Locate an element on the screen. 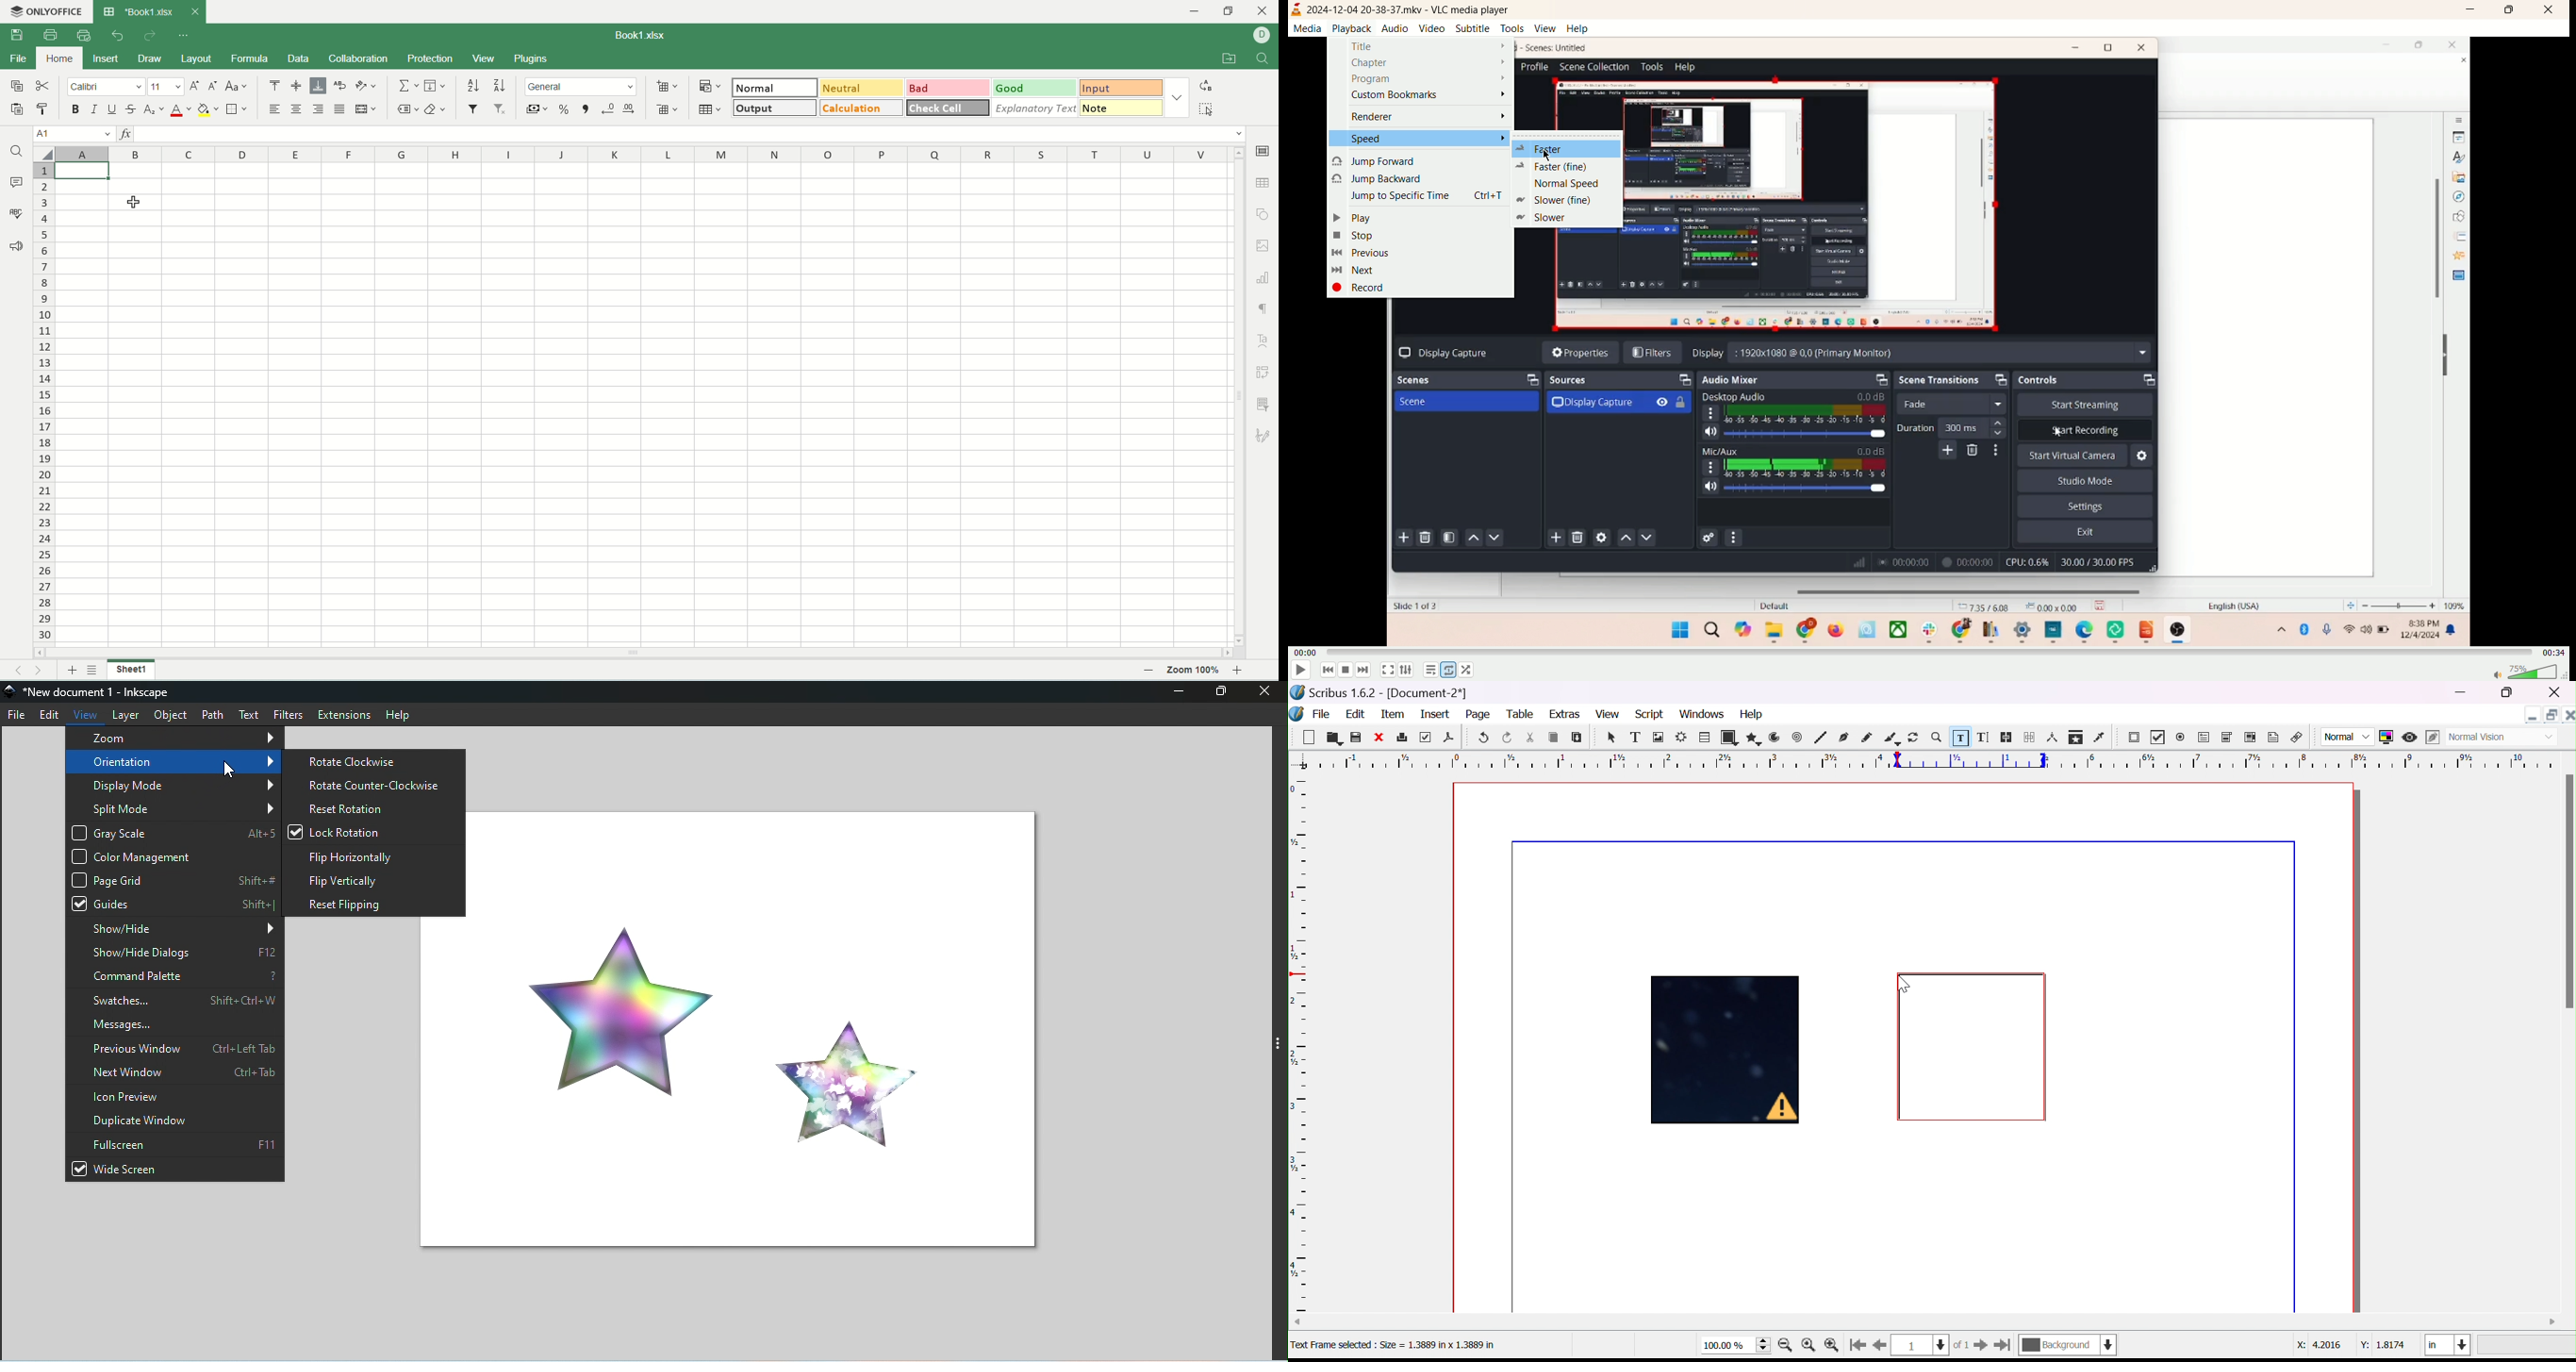 The height and width of the screenshot is (1372, 2576). save is located at coordinates (1357, 737).